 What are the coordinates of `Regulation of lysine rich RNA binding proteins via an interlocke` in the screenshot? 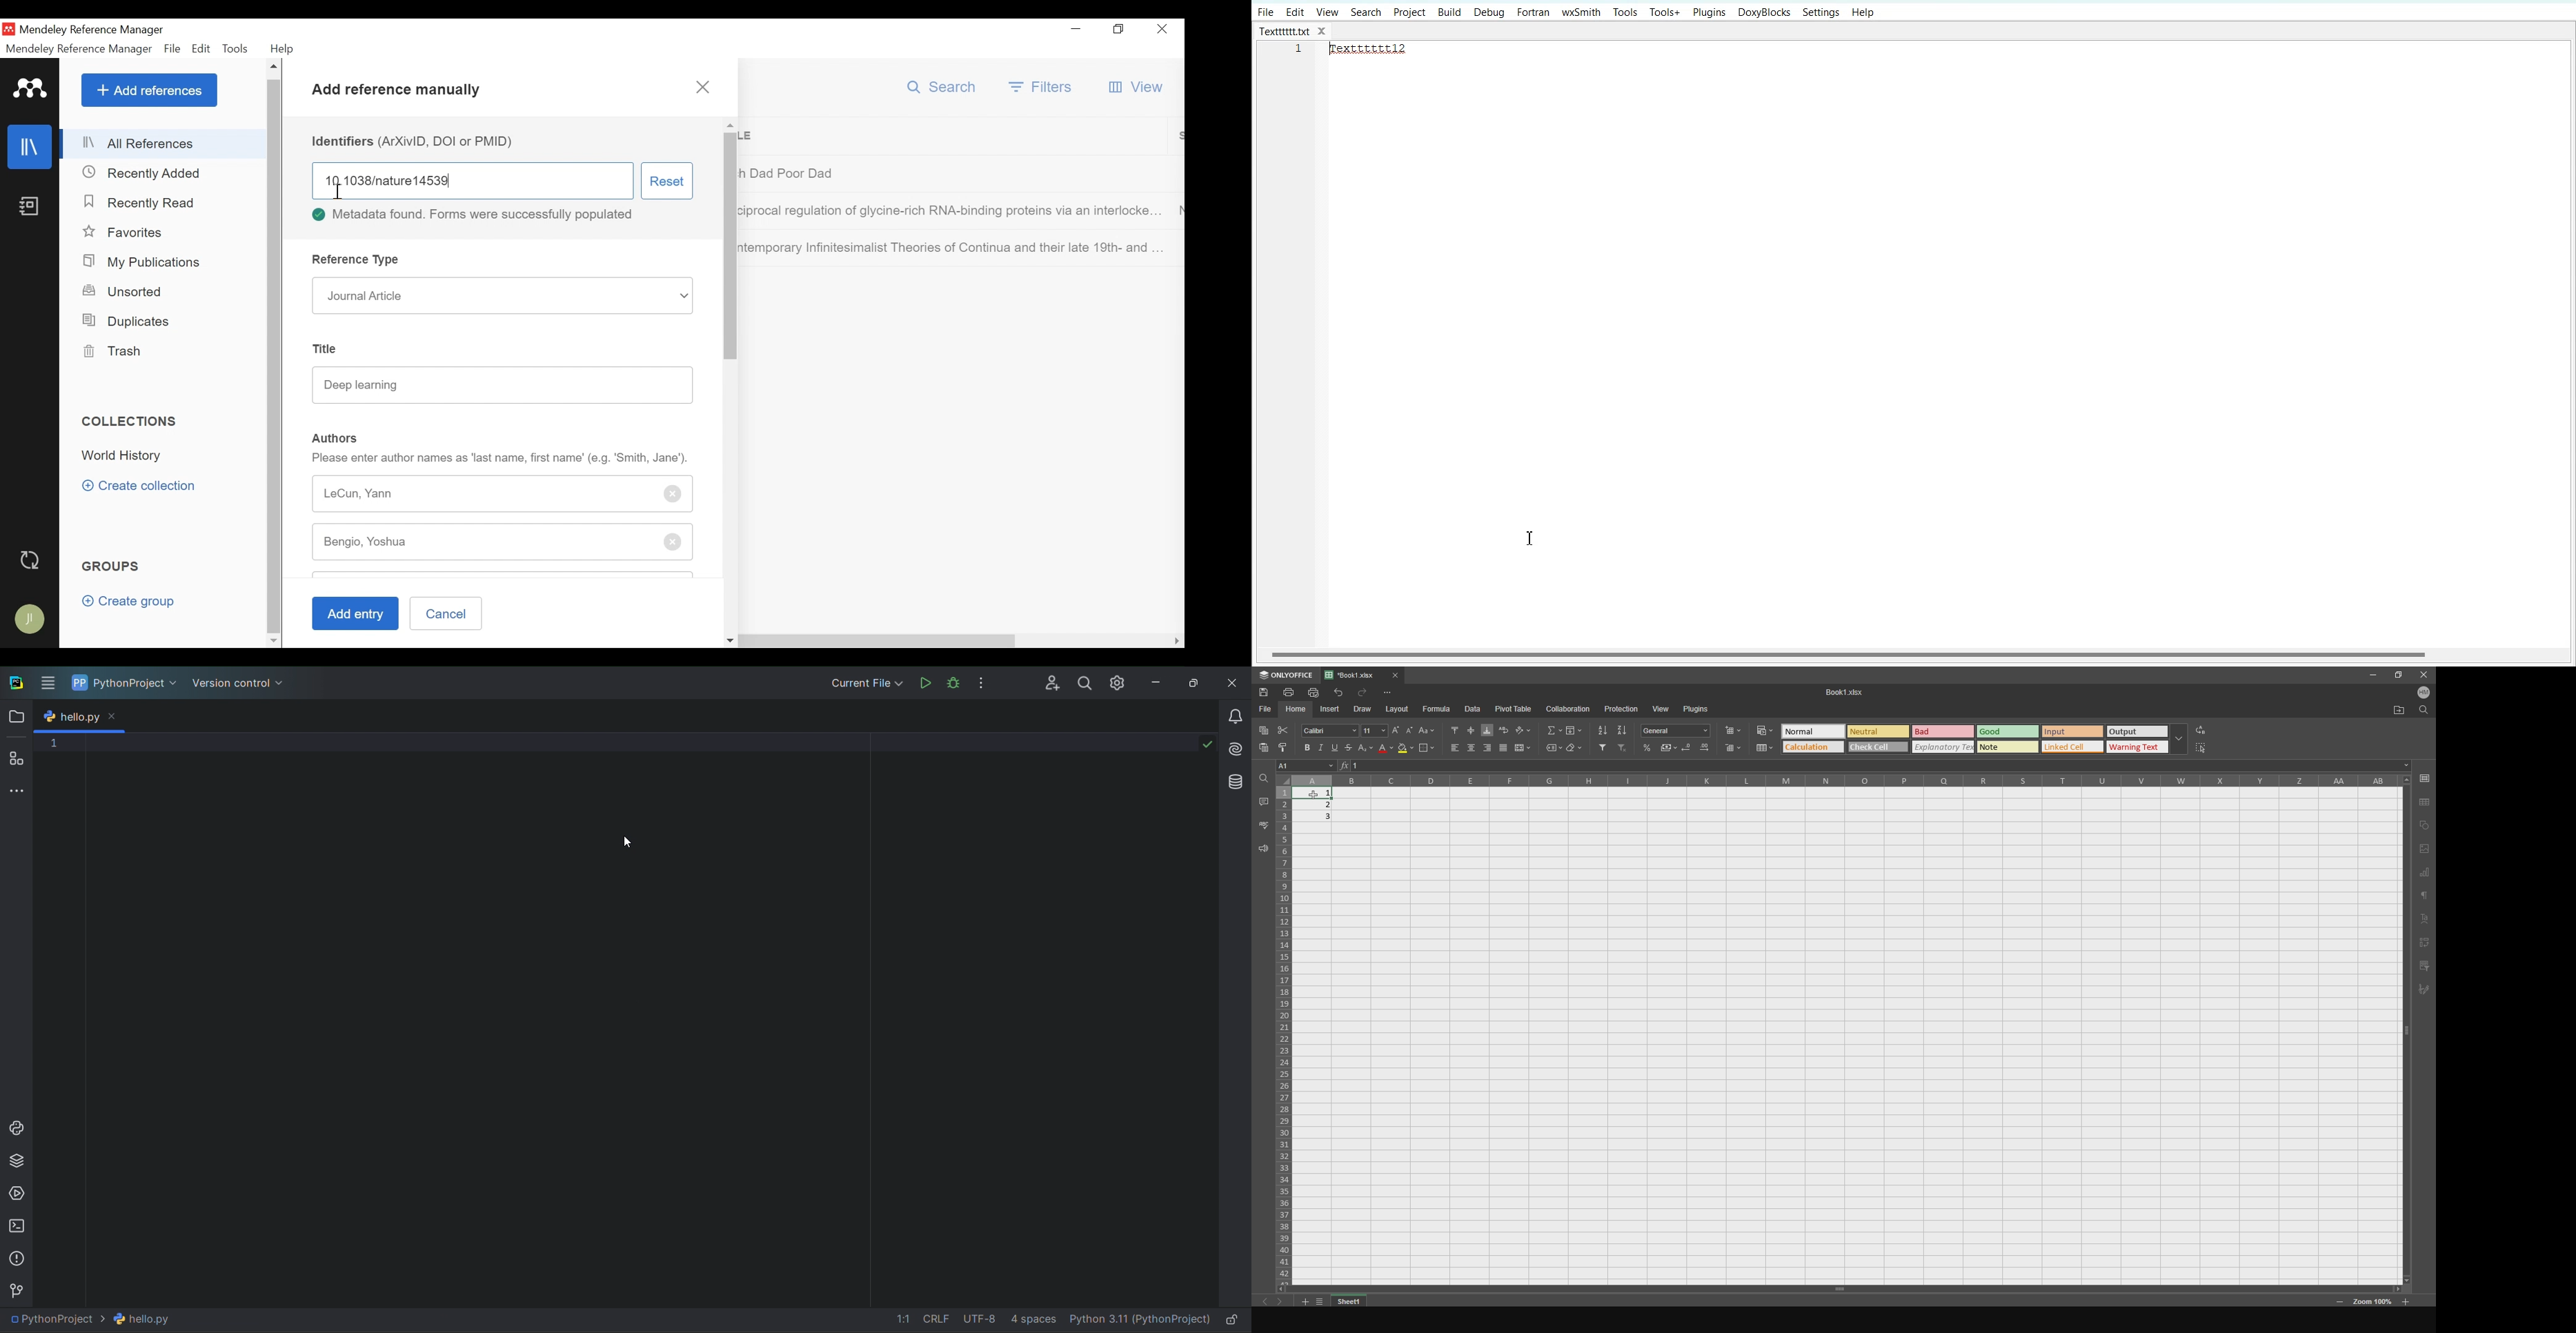 It's located at (953, 213).